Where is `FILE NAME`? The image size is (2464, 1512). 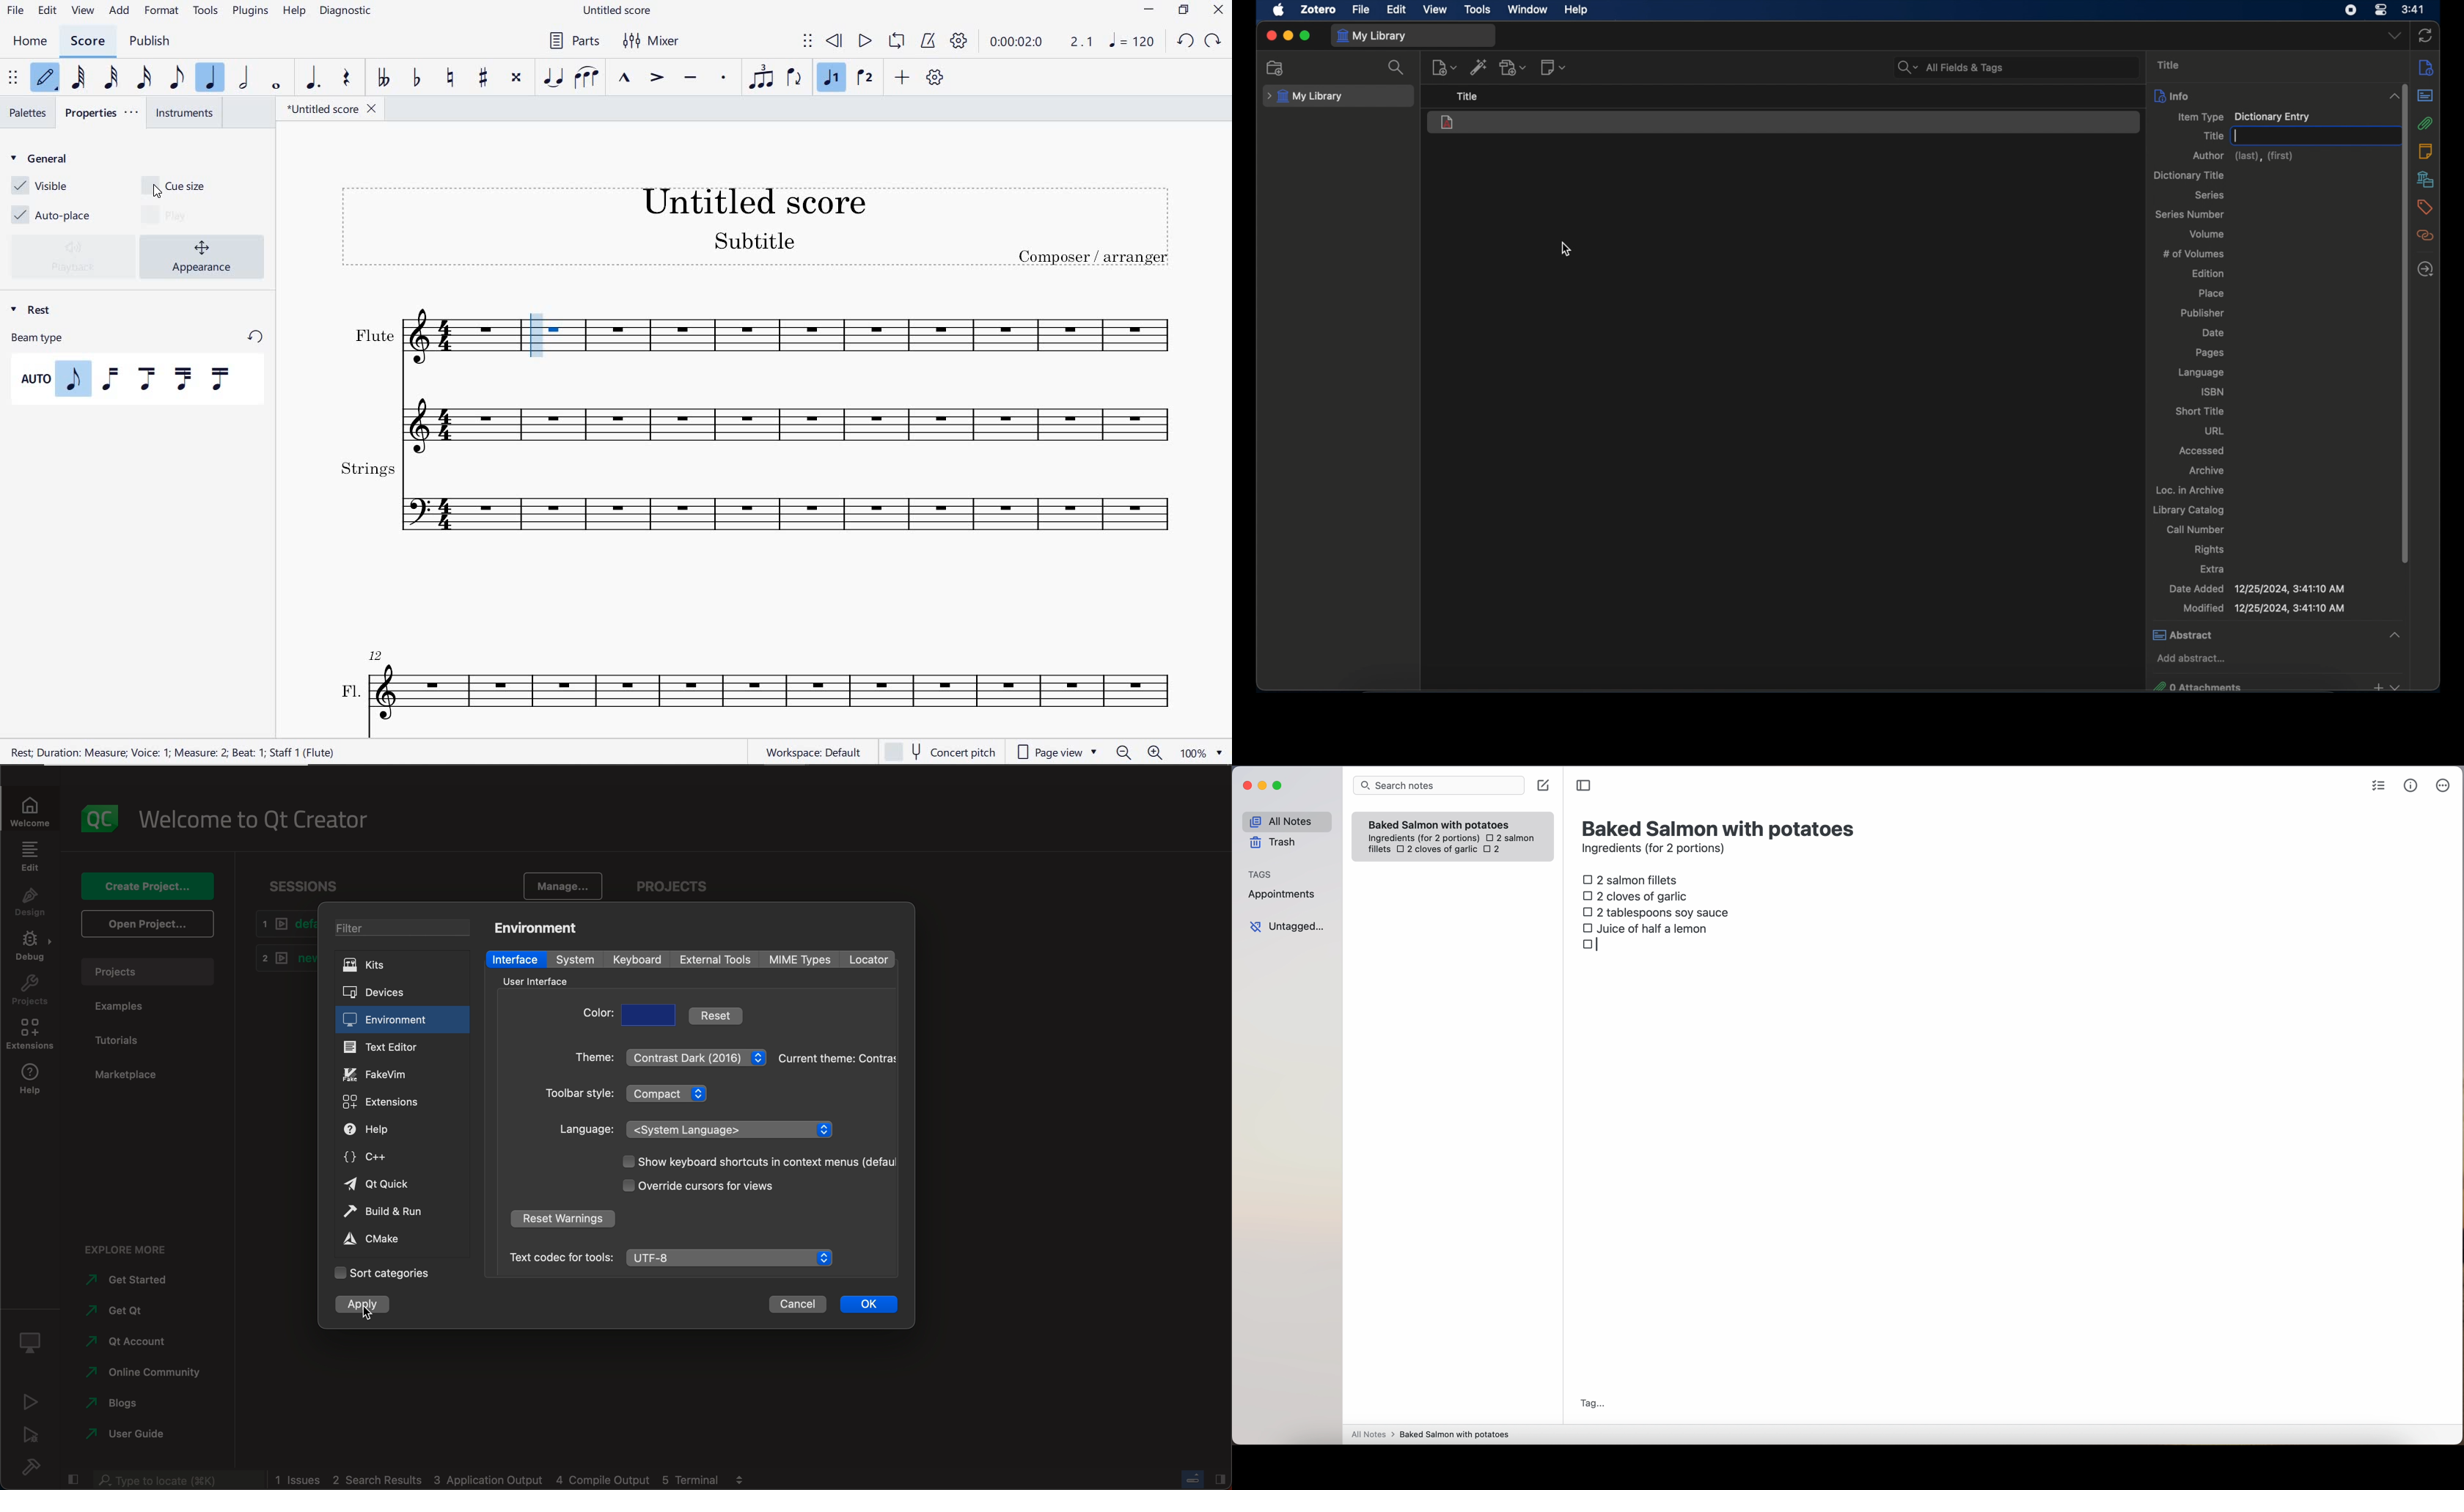
FILE NAME is located at coordinates (621, 11).